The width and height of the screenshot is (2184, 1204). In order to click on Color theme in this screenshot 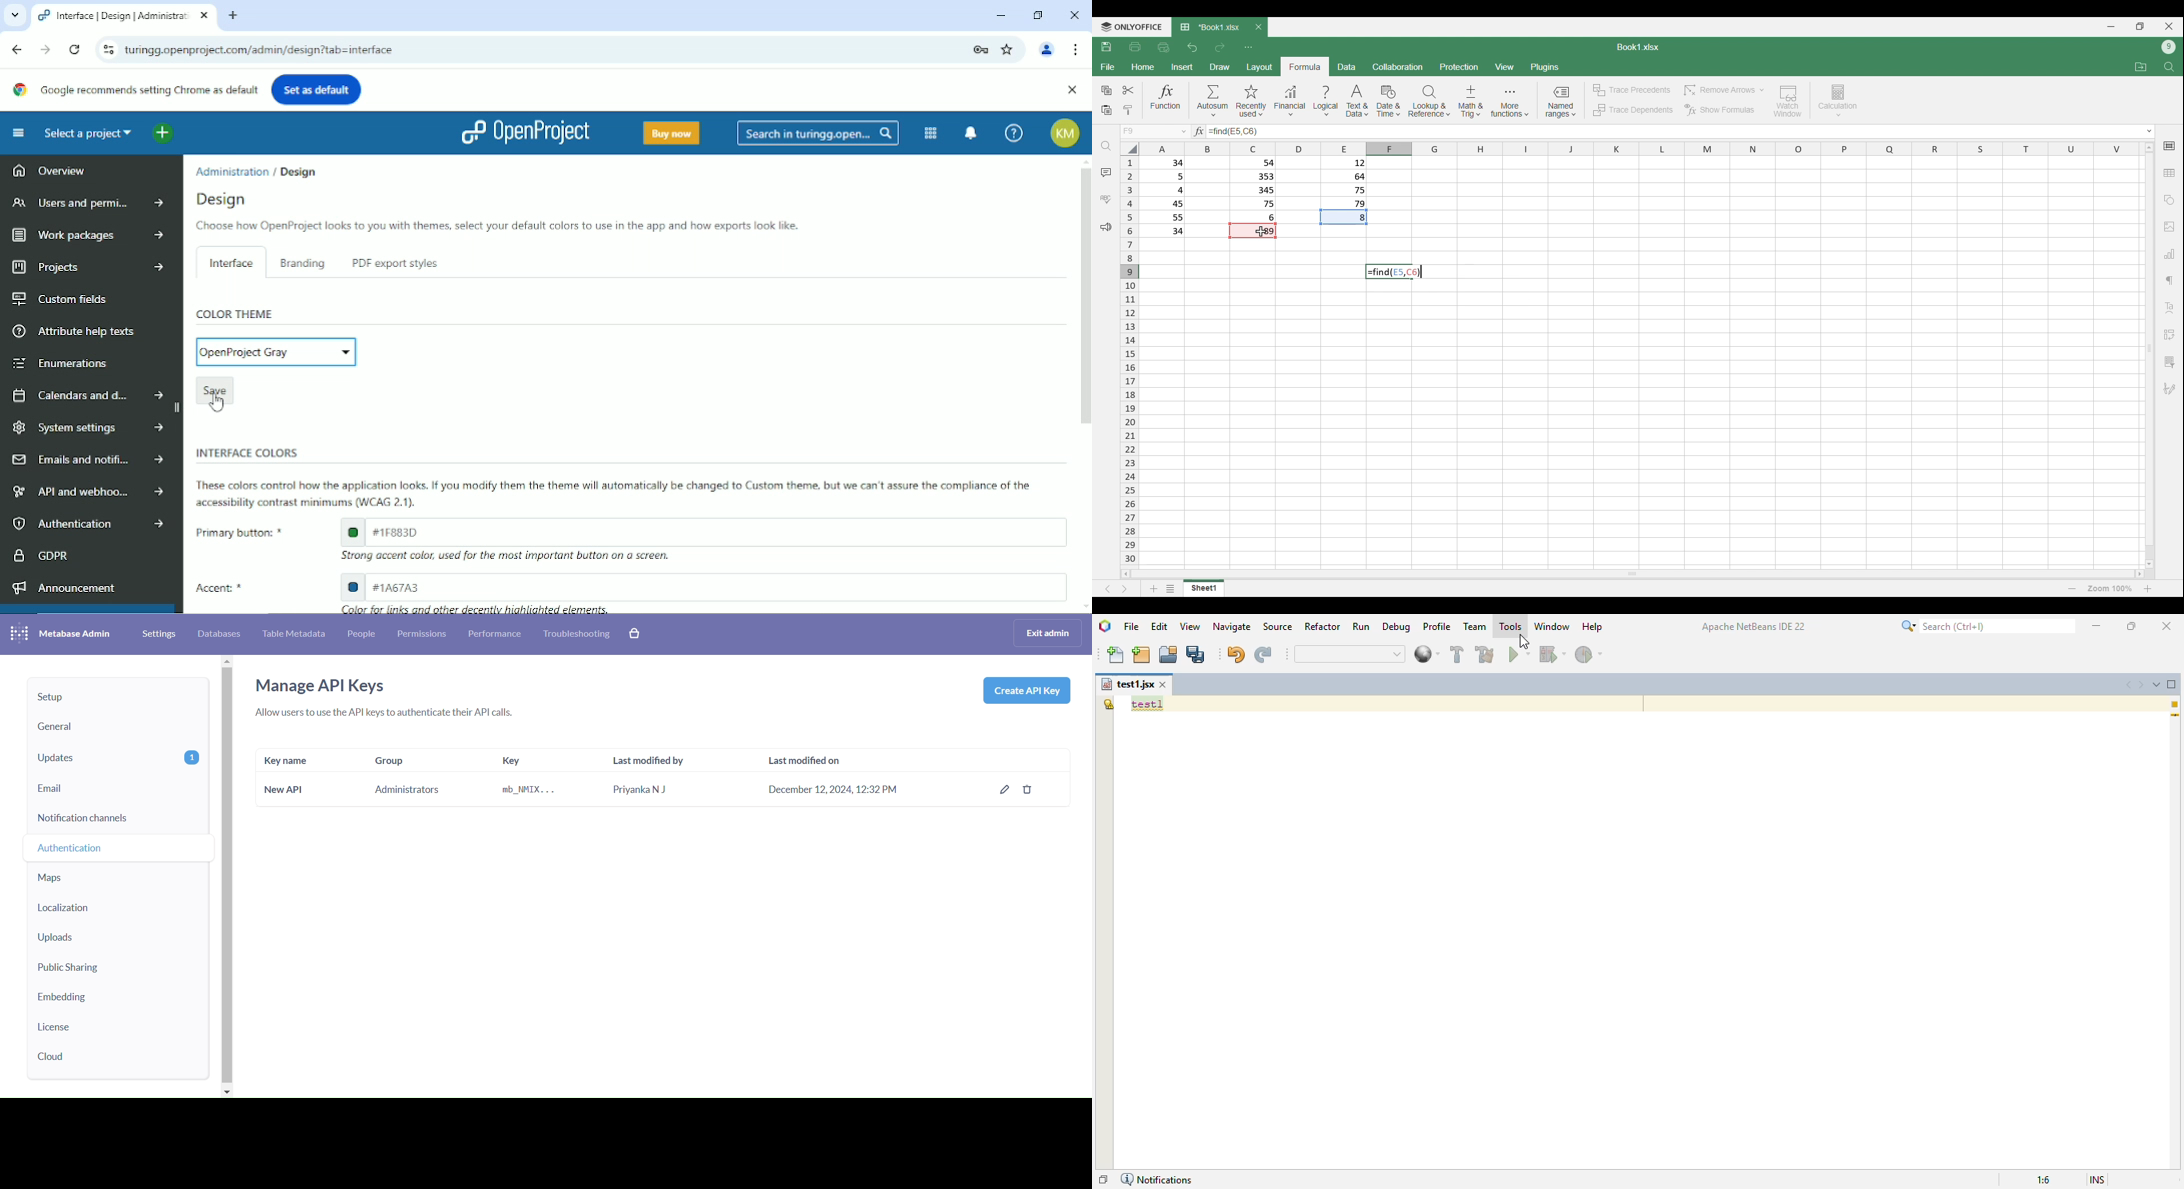, I will do `click(236, 314)`.